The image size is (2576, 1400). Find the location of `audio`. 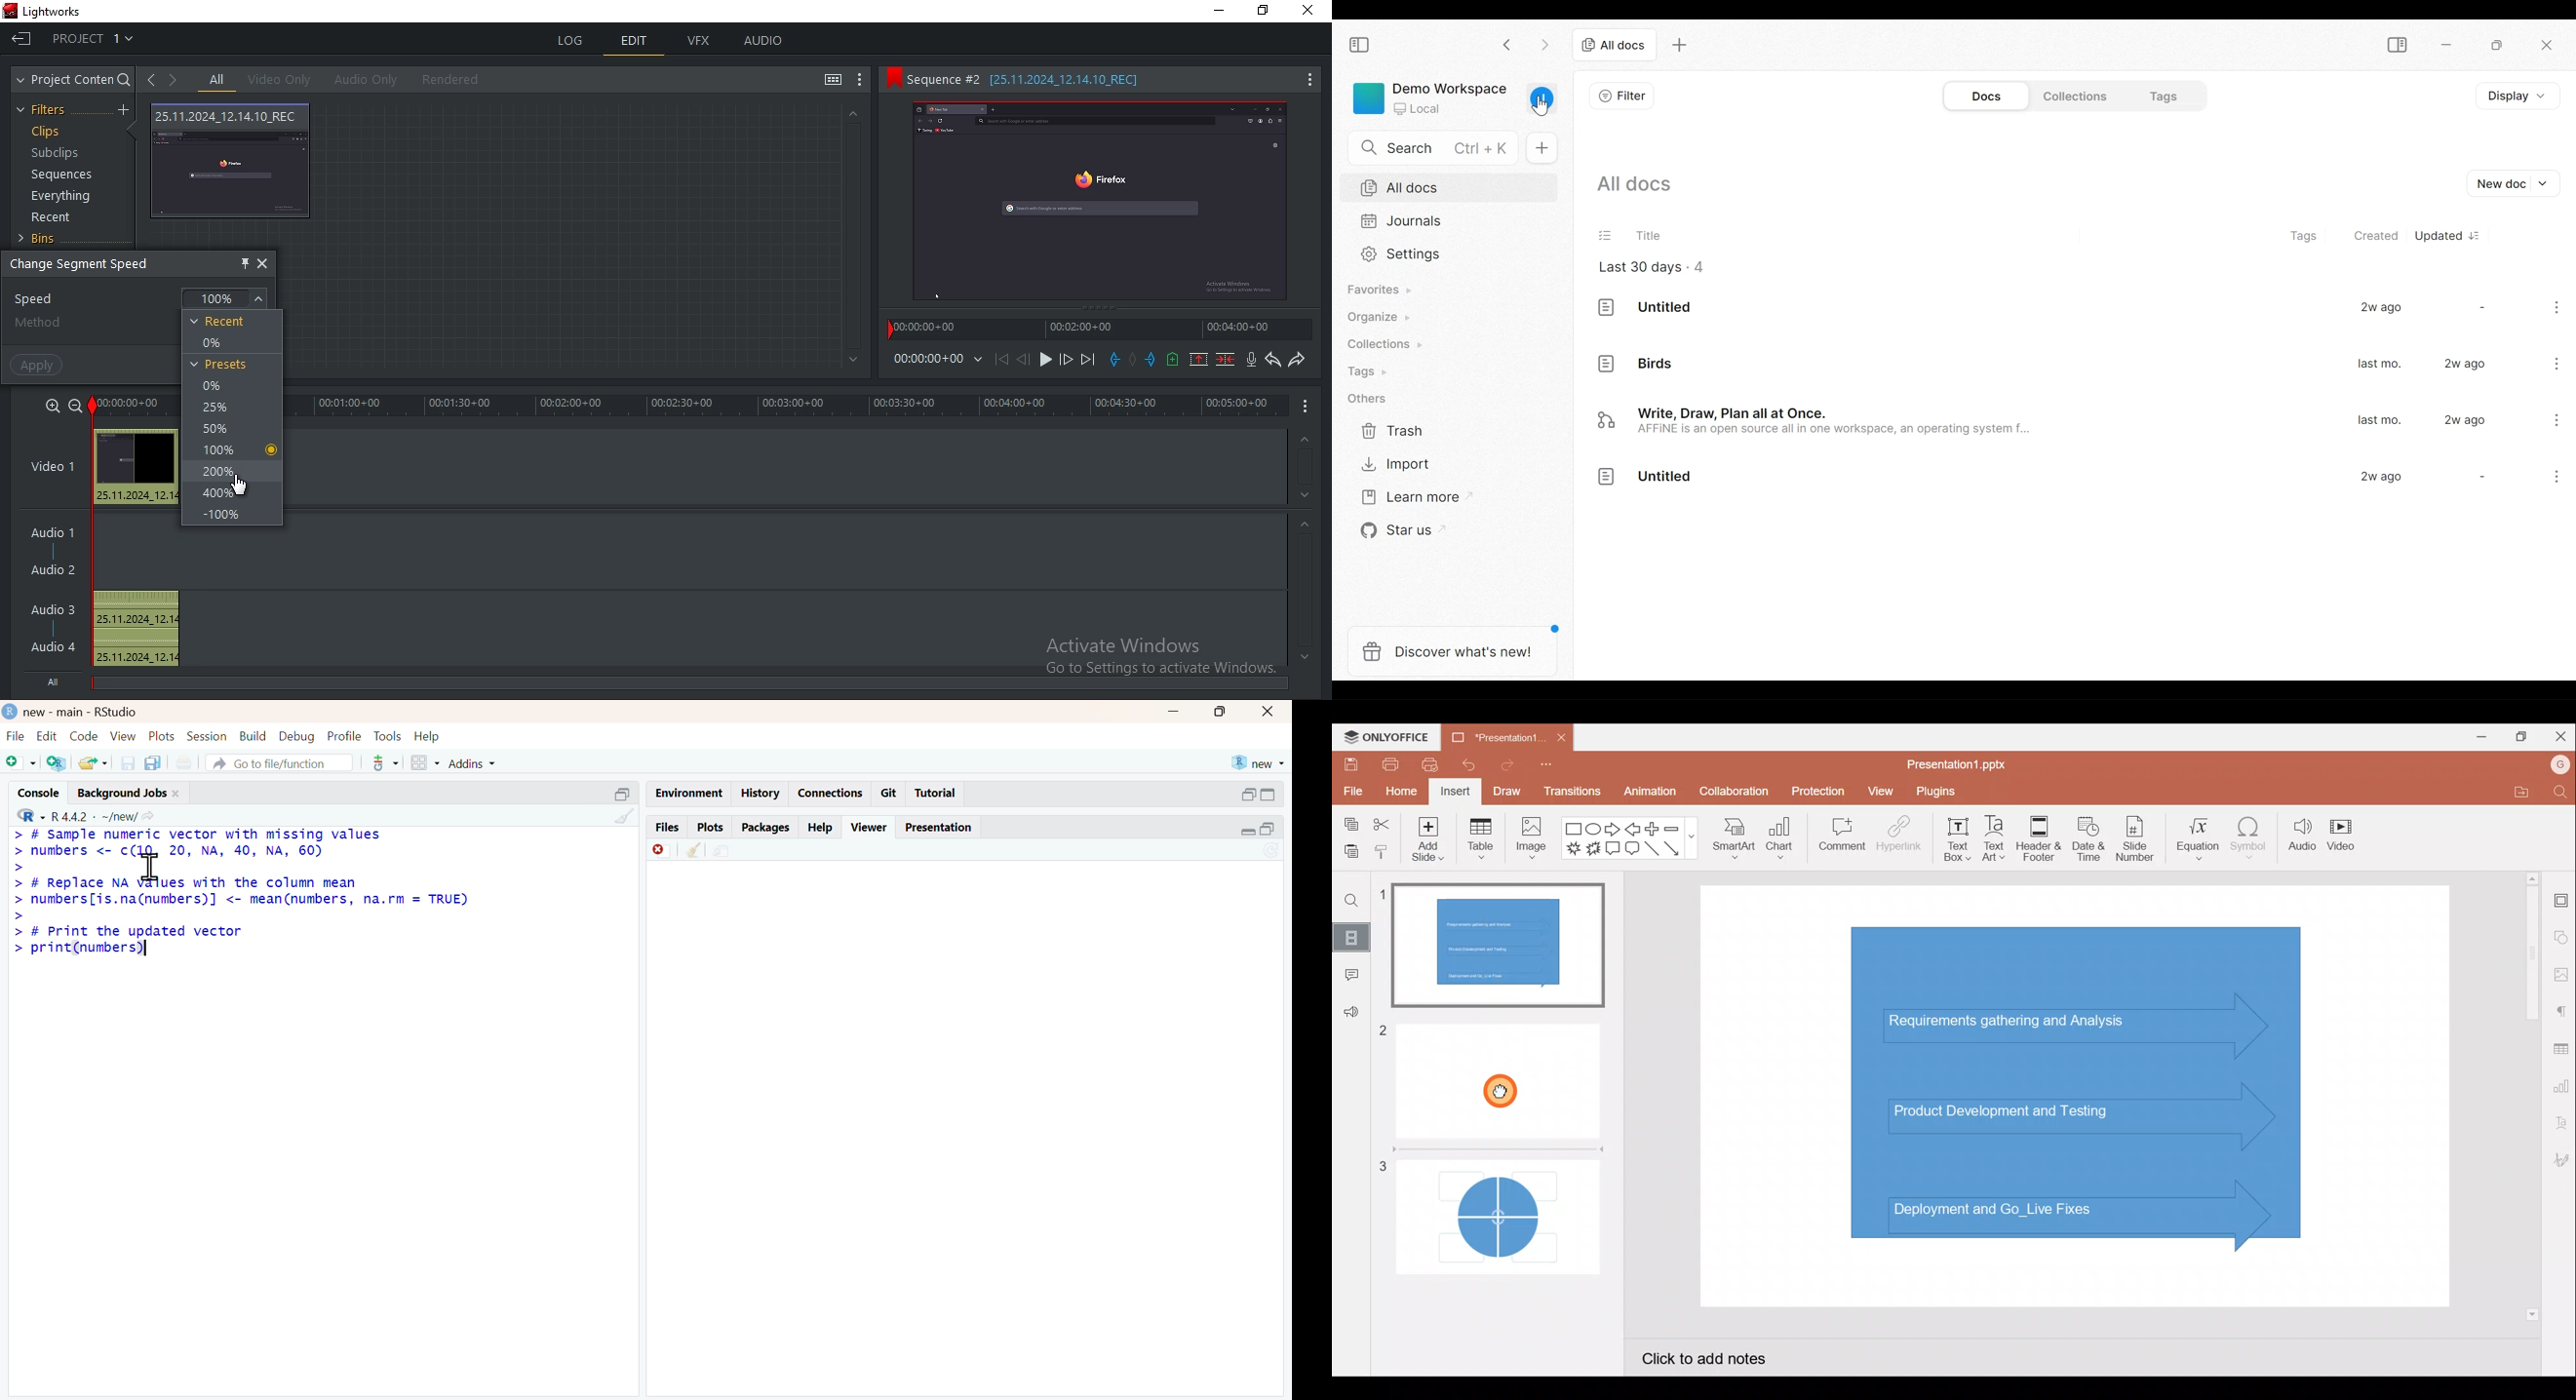

audio is located at coordinates (56, 593).